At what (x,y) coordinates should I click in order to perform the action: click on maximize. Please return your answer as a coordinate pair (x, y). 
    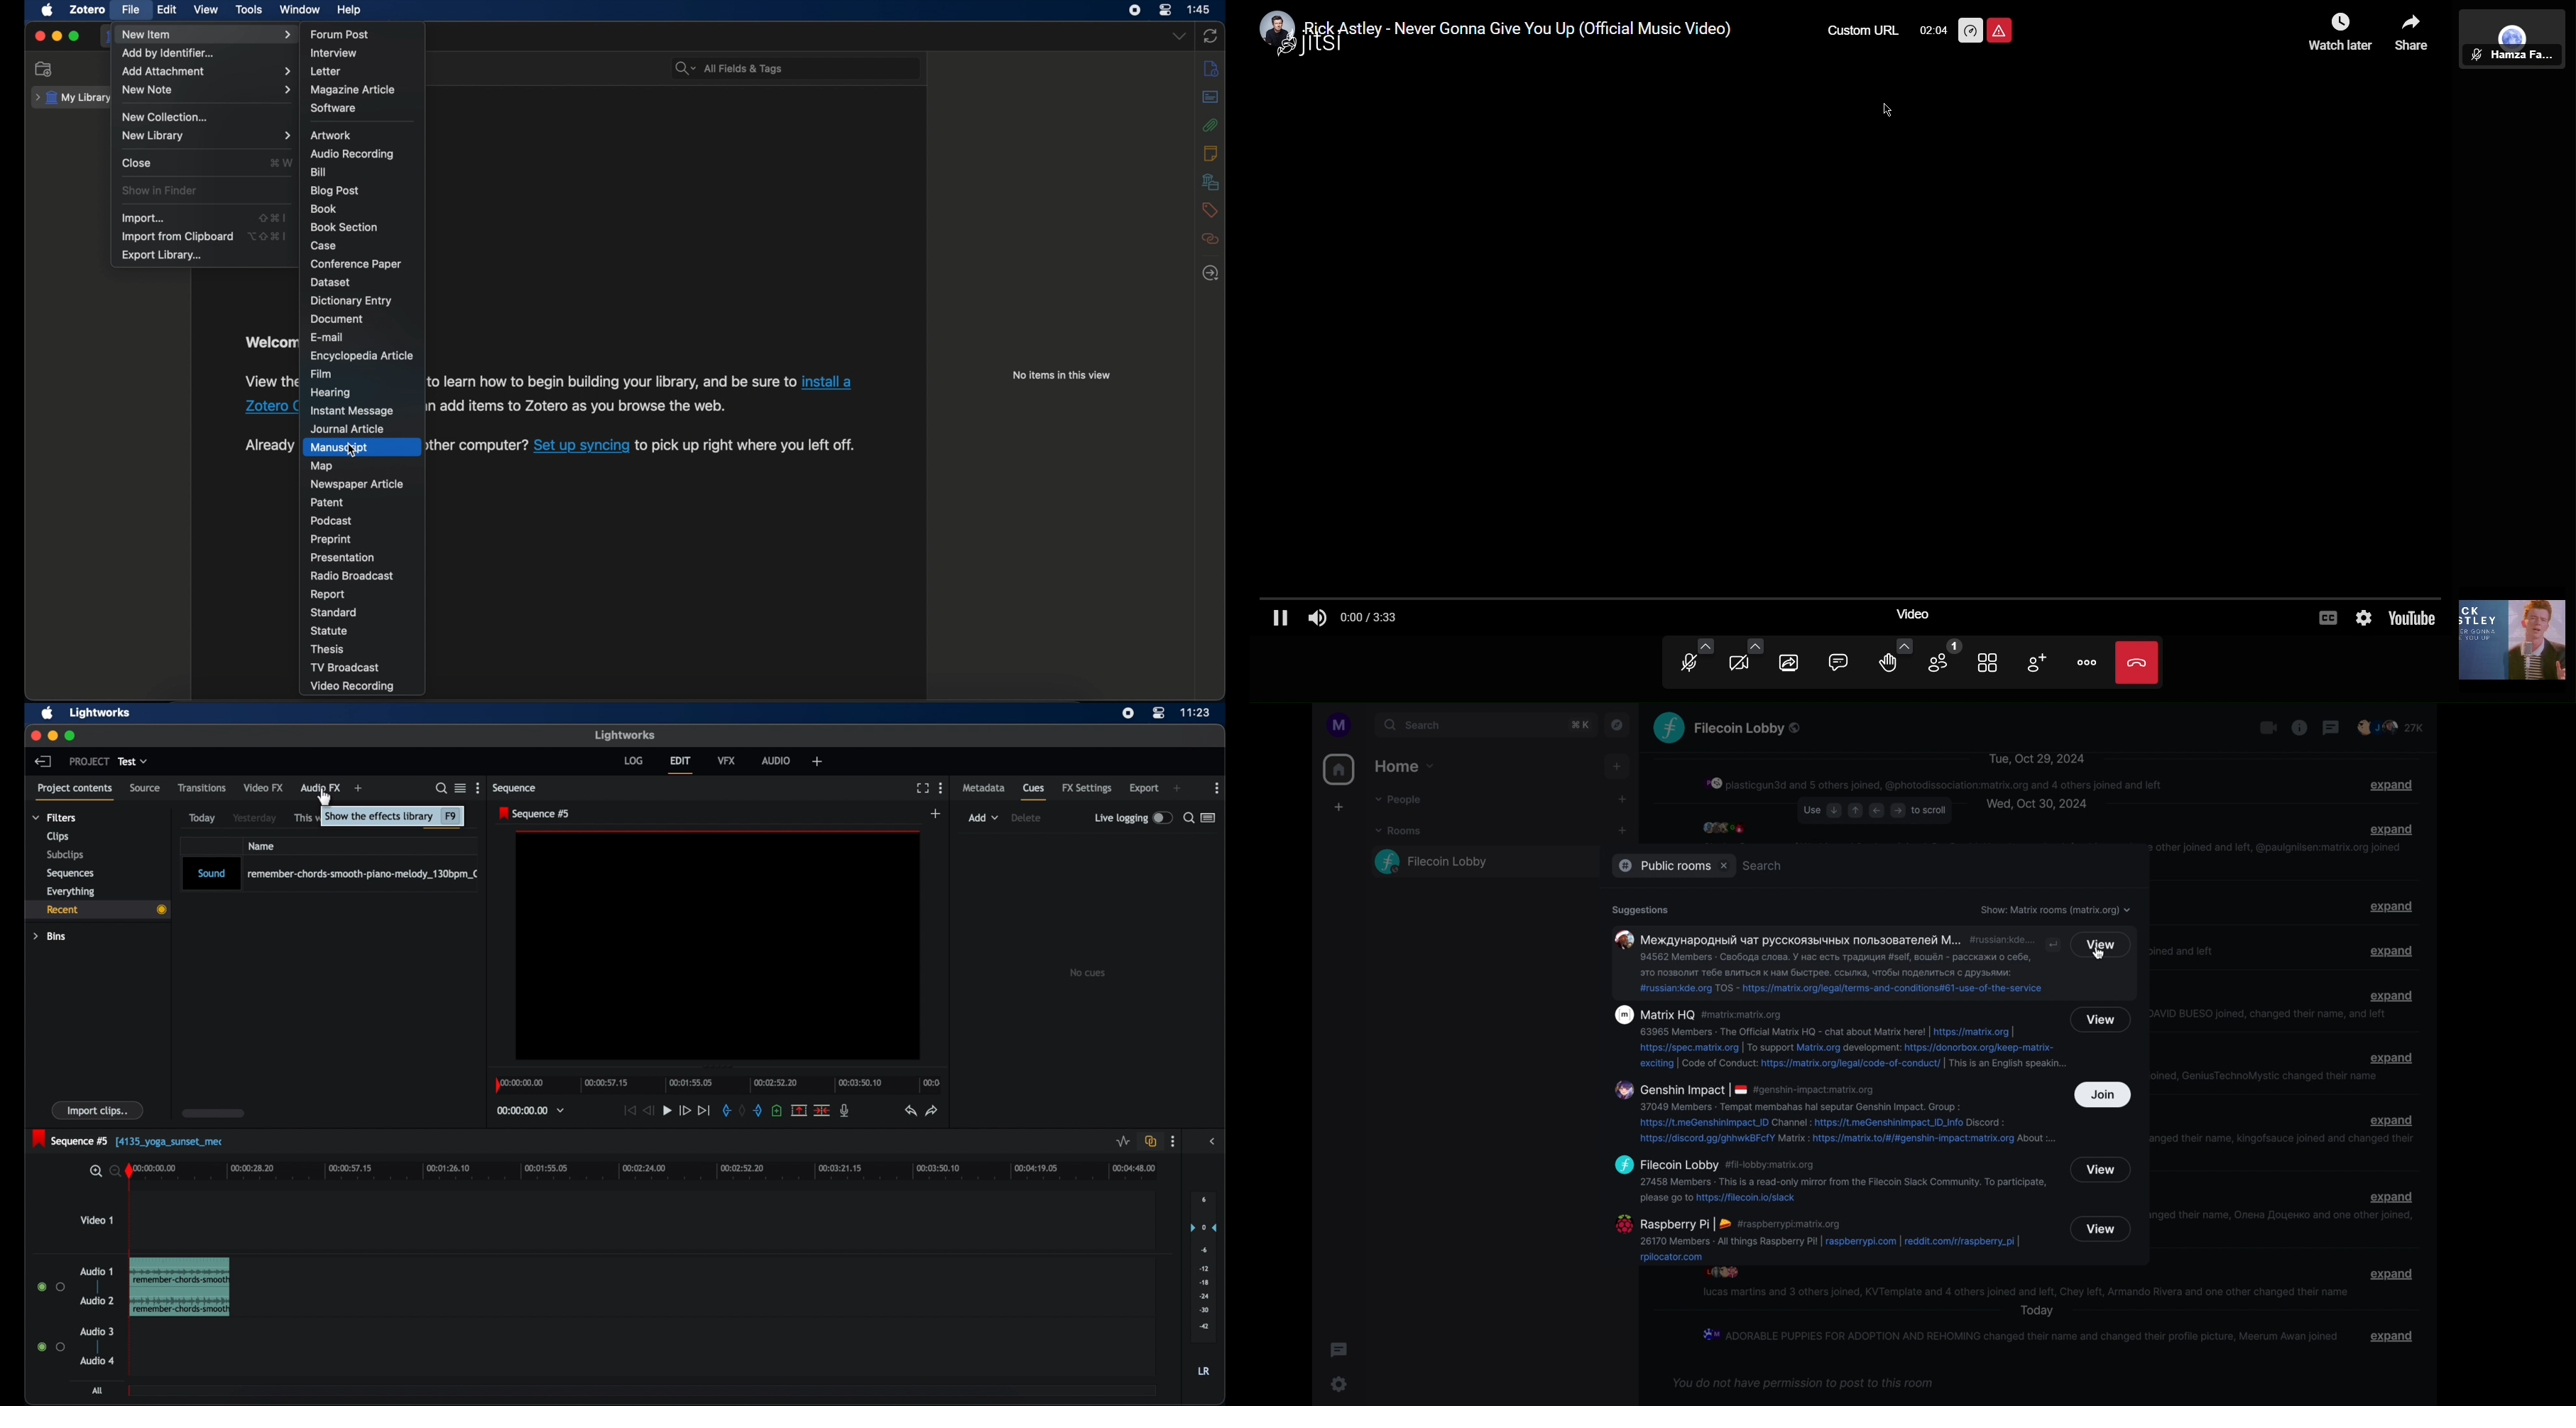
    Looking at the image, I should click on (74, 36).